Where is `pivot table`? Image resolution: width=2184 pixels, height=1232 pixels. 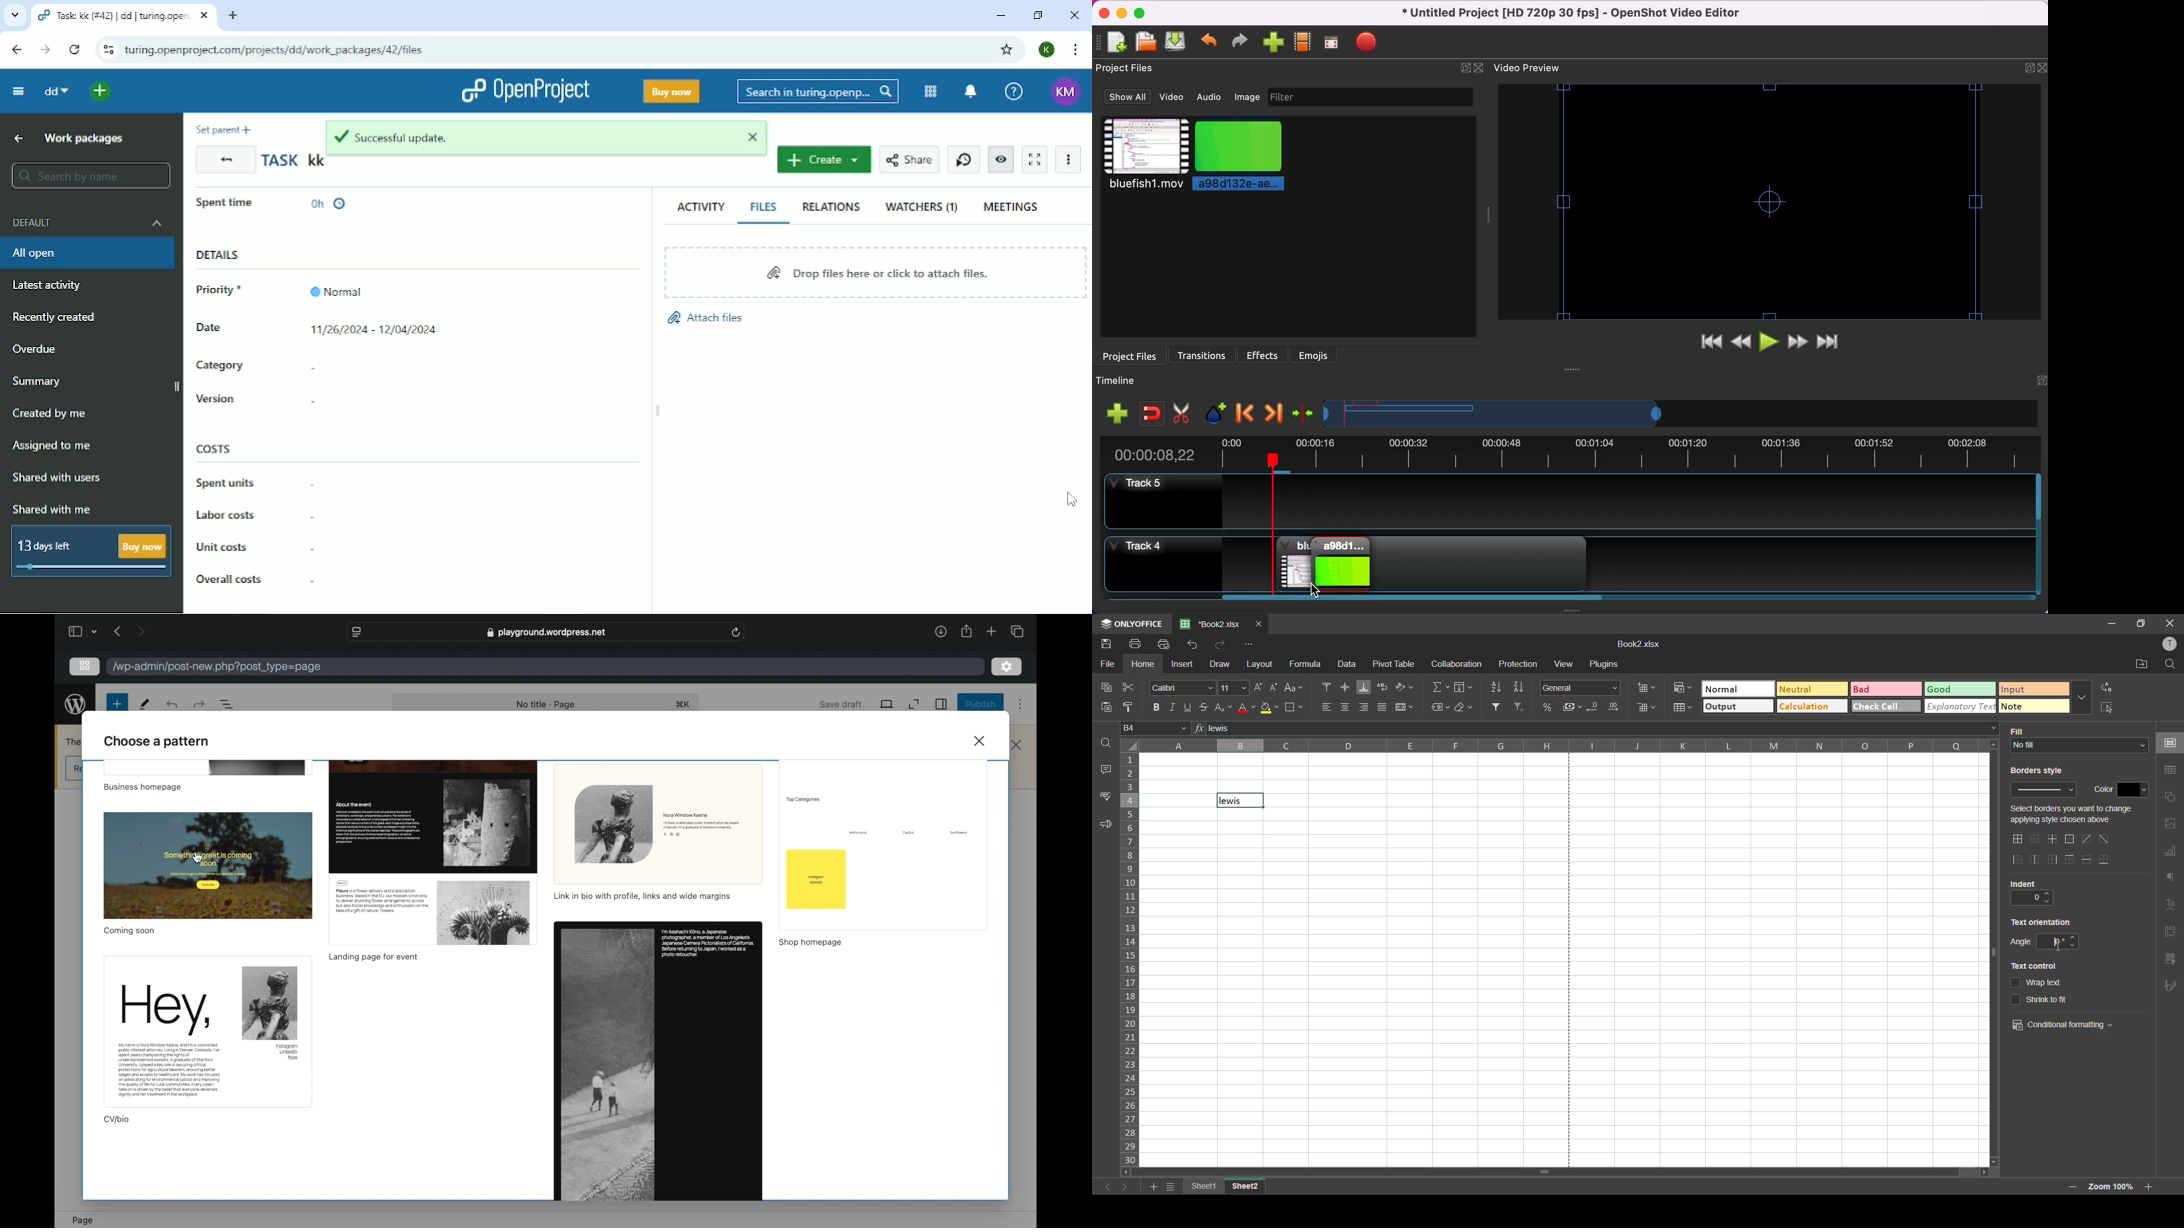 pivot table is located at coordinates (1394, 663).